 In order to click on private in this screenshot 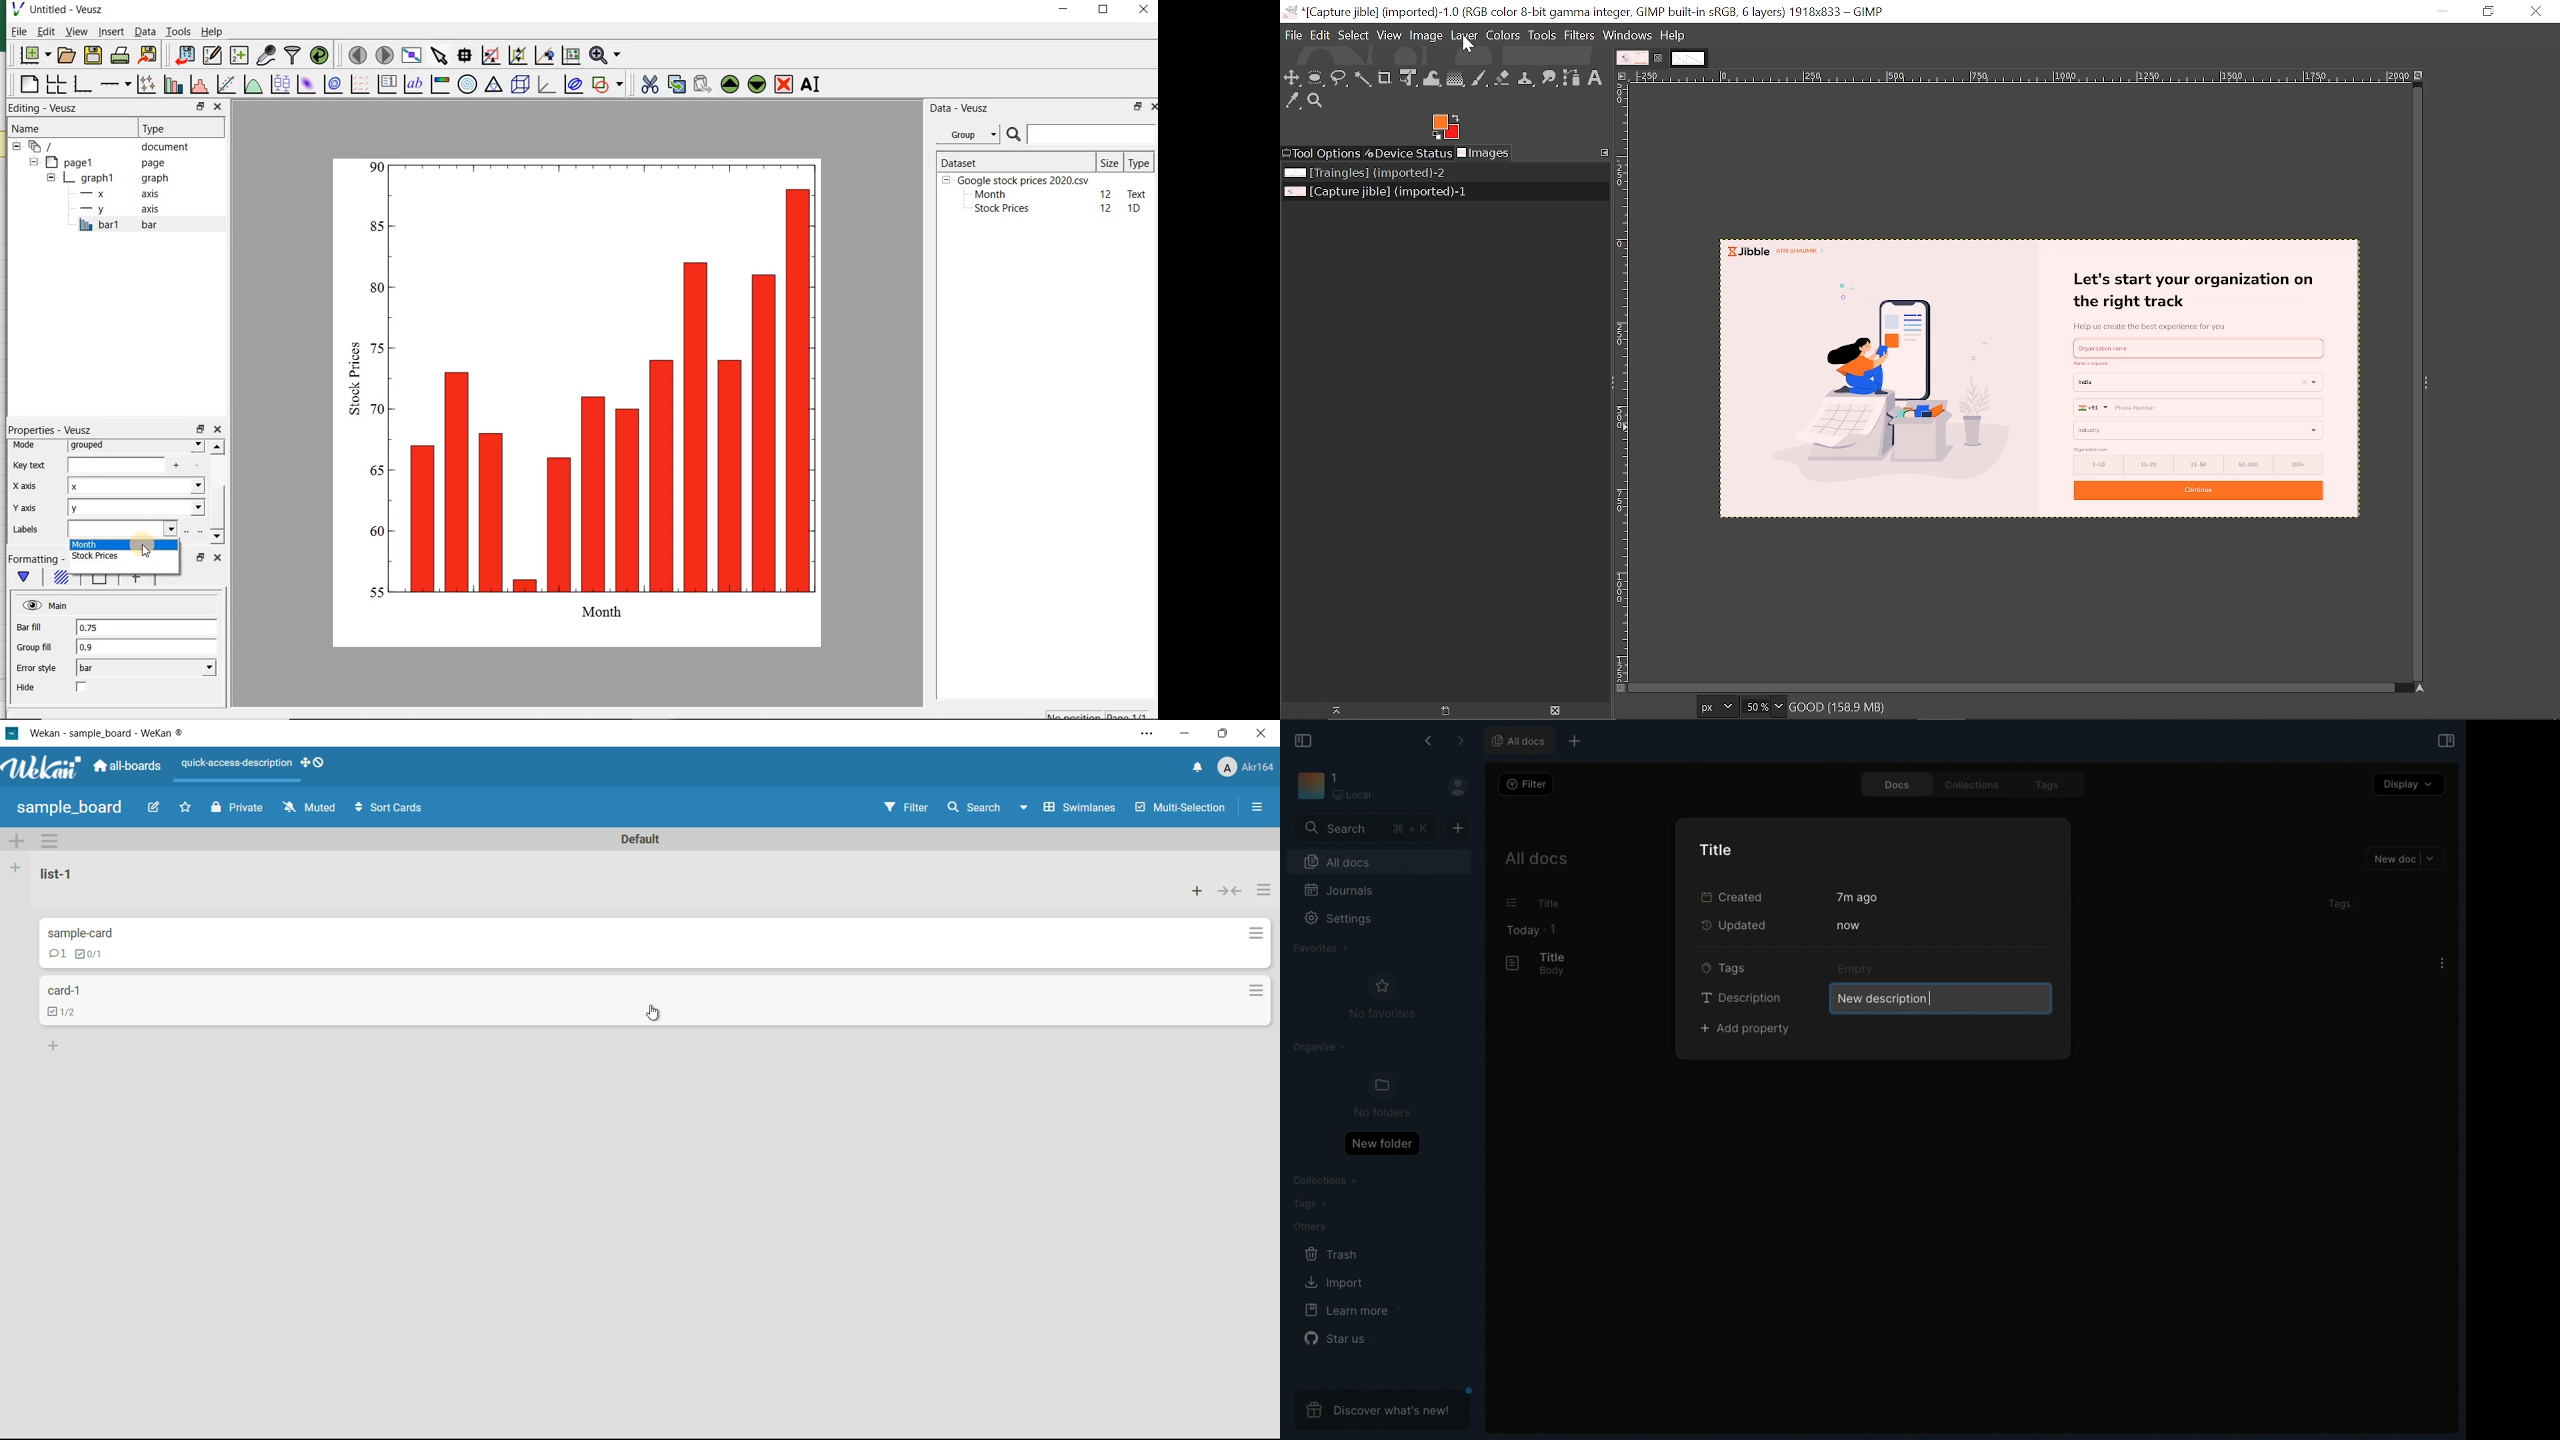, I will do `click(237, 807)`.